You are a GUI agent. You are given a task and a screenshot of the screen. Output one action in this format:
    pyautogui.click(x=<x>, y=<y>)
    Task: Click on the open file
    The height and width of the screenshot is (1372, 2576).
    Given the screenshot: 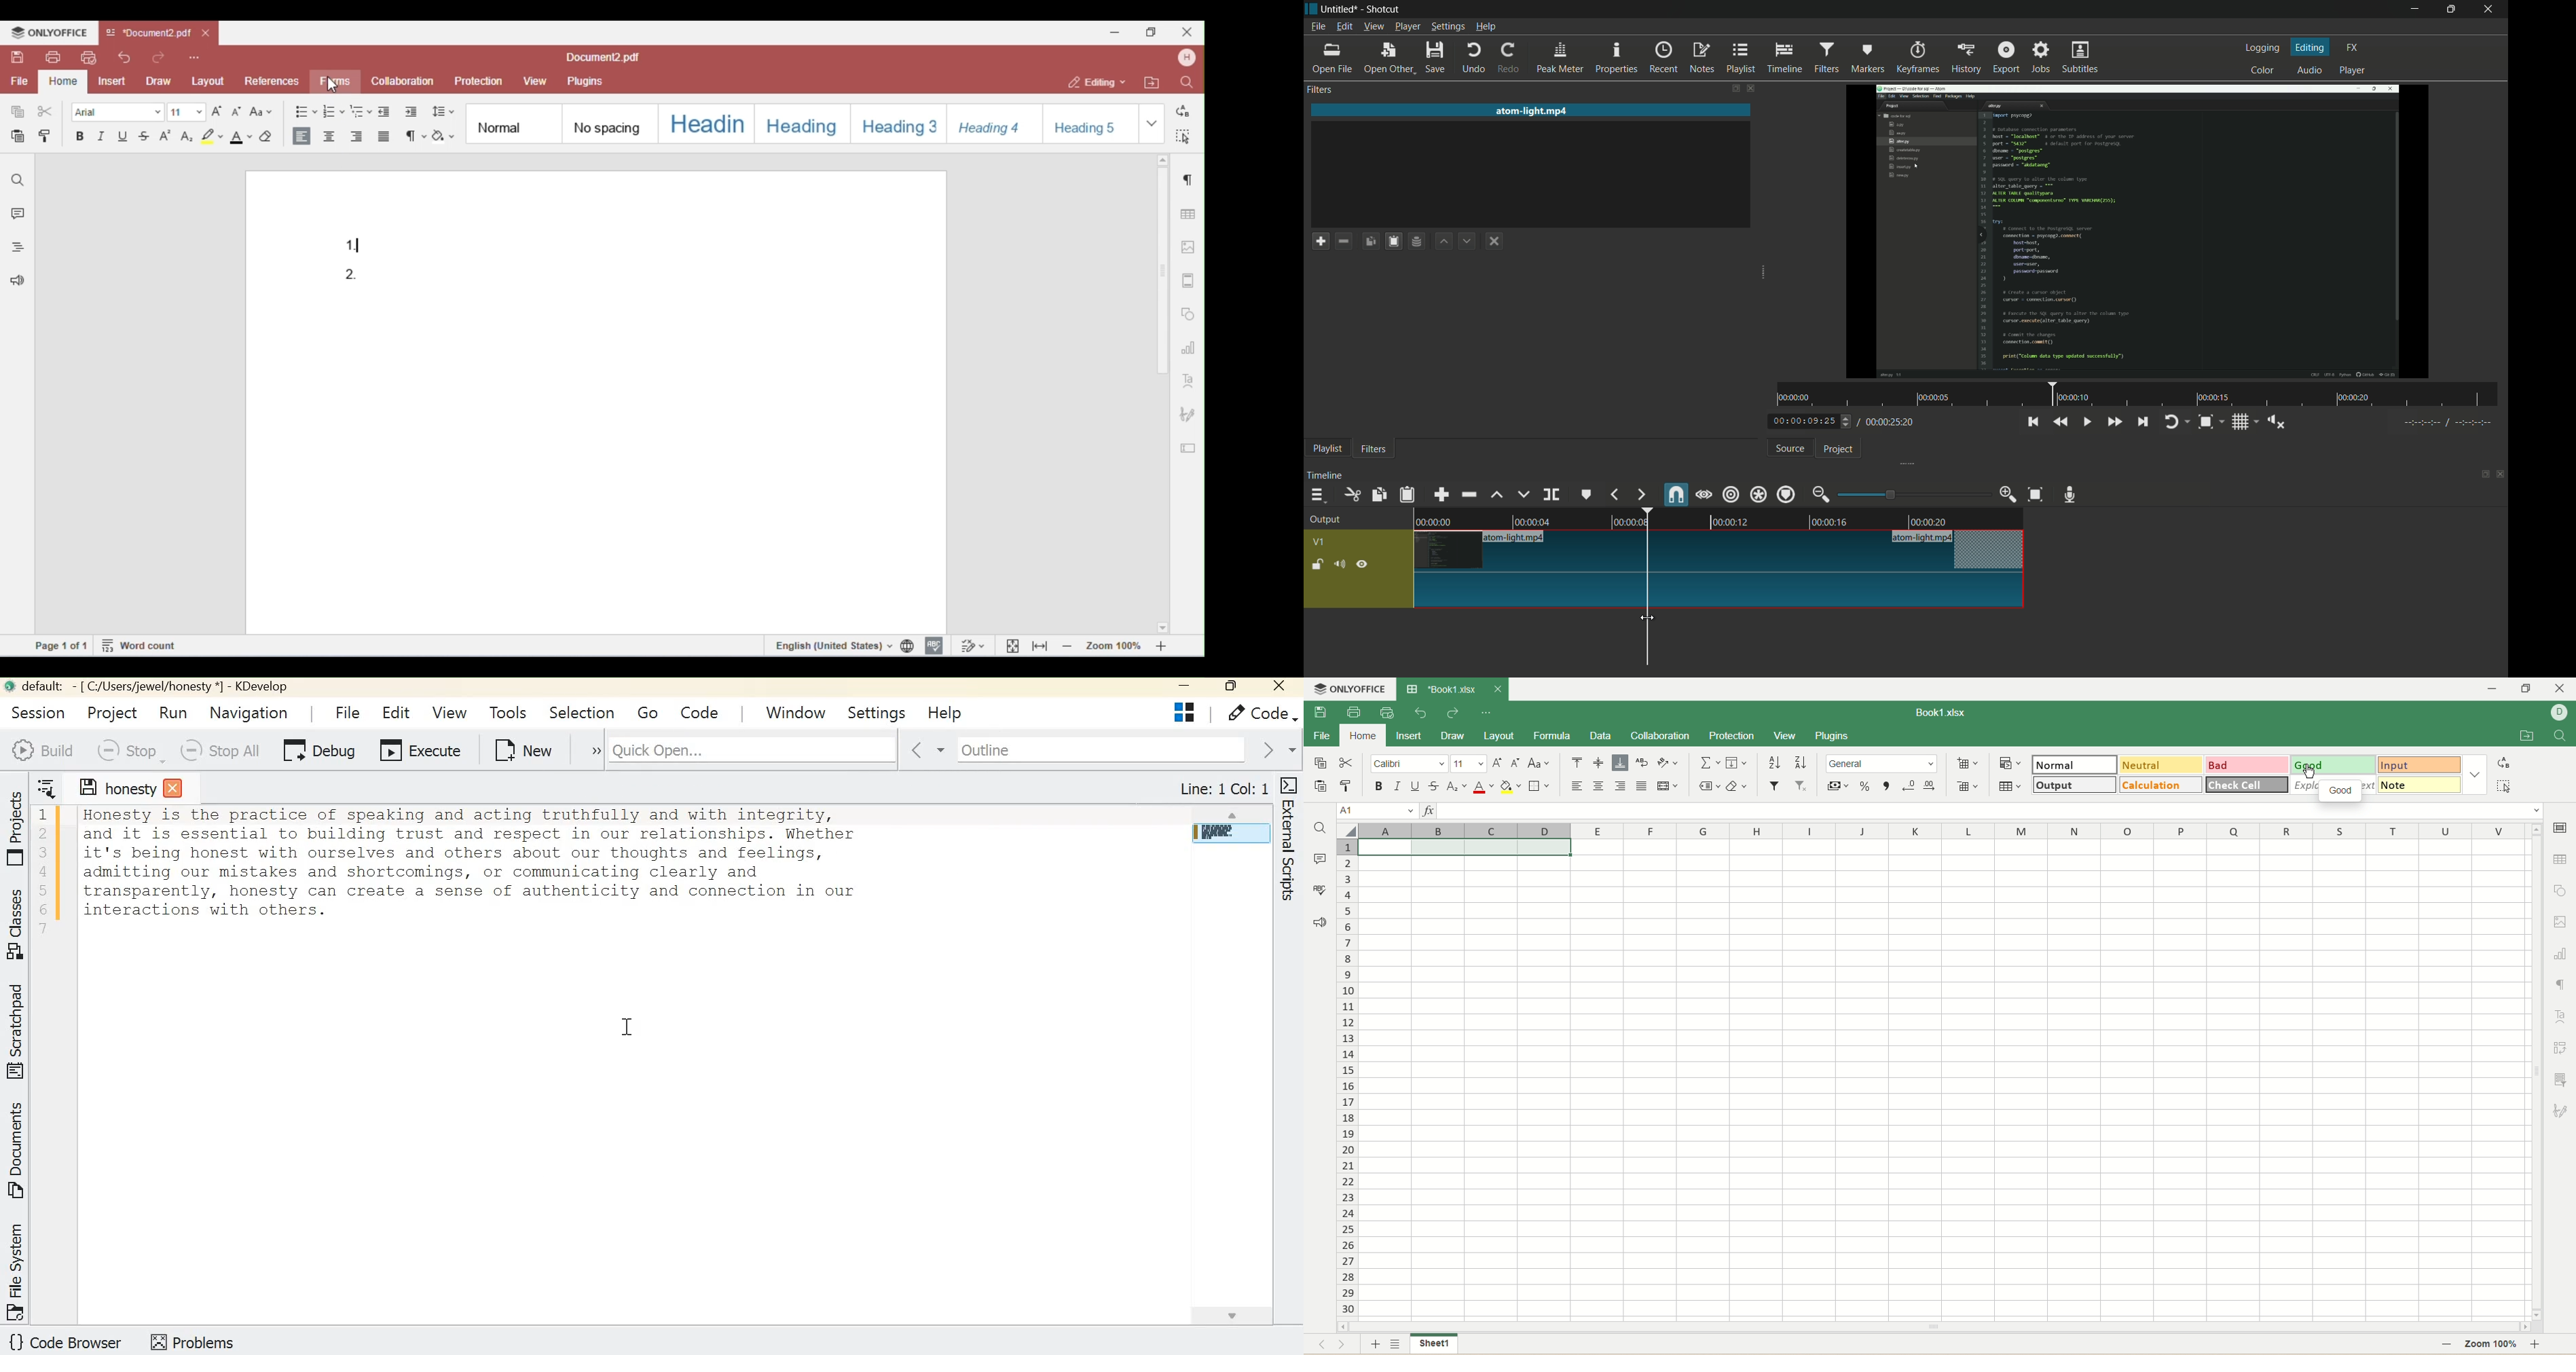 What is the action you would take?
    pyautogui.click(x=1332, y=58)
    